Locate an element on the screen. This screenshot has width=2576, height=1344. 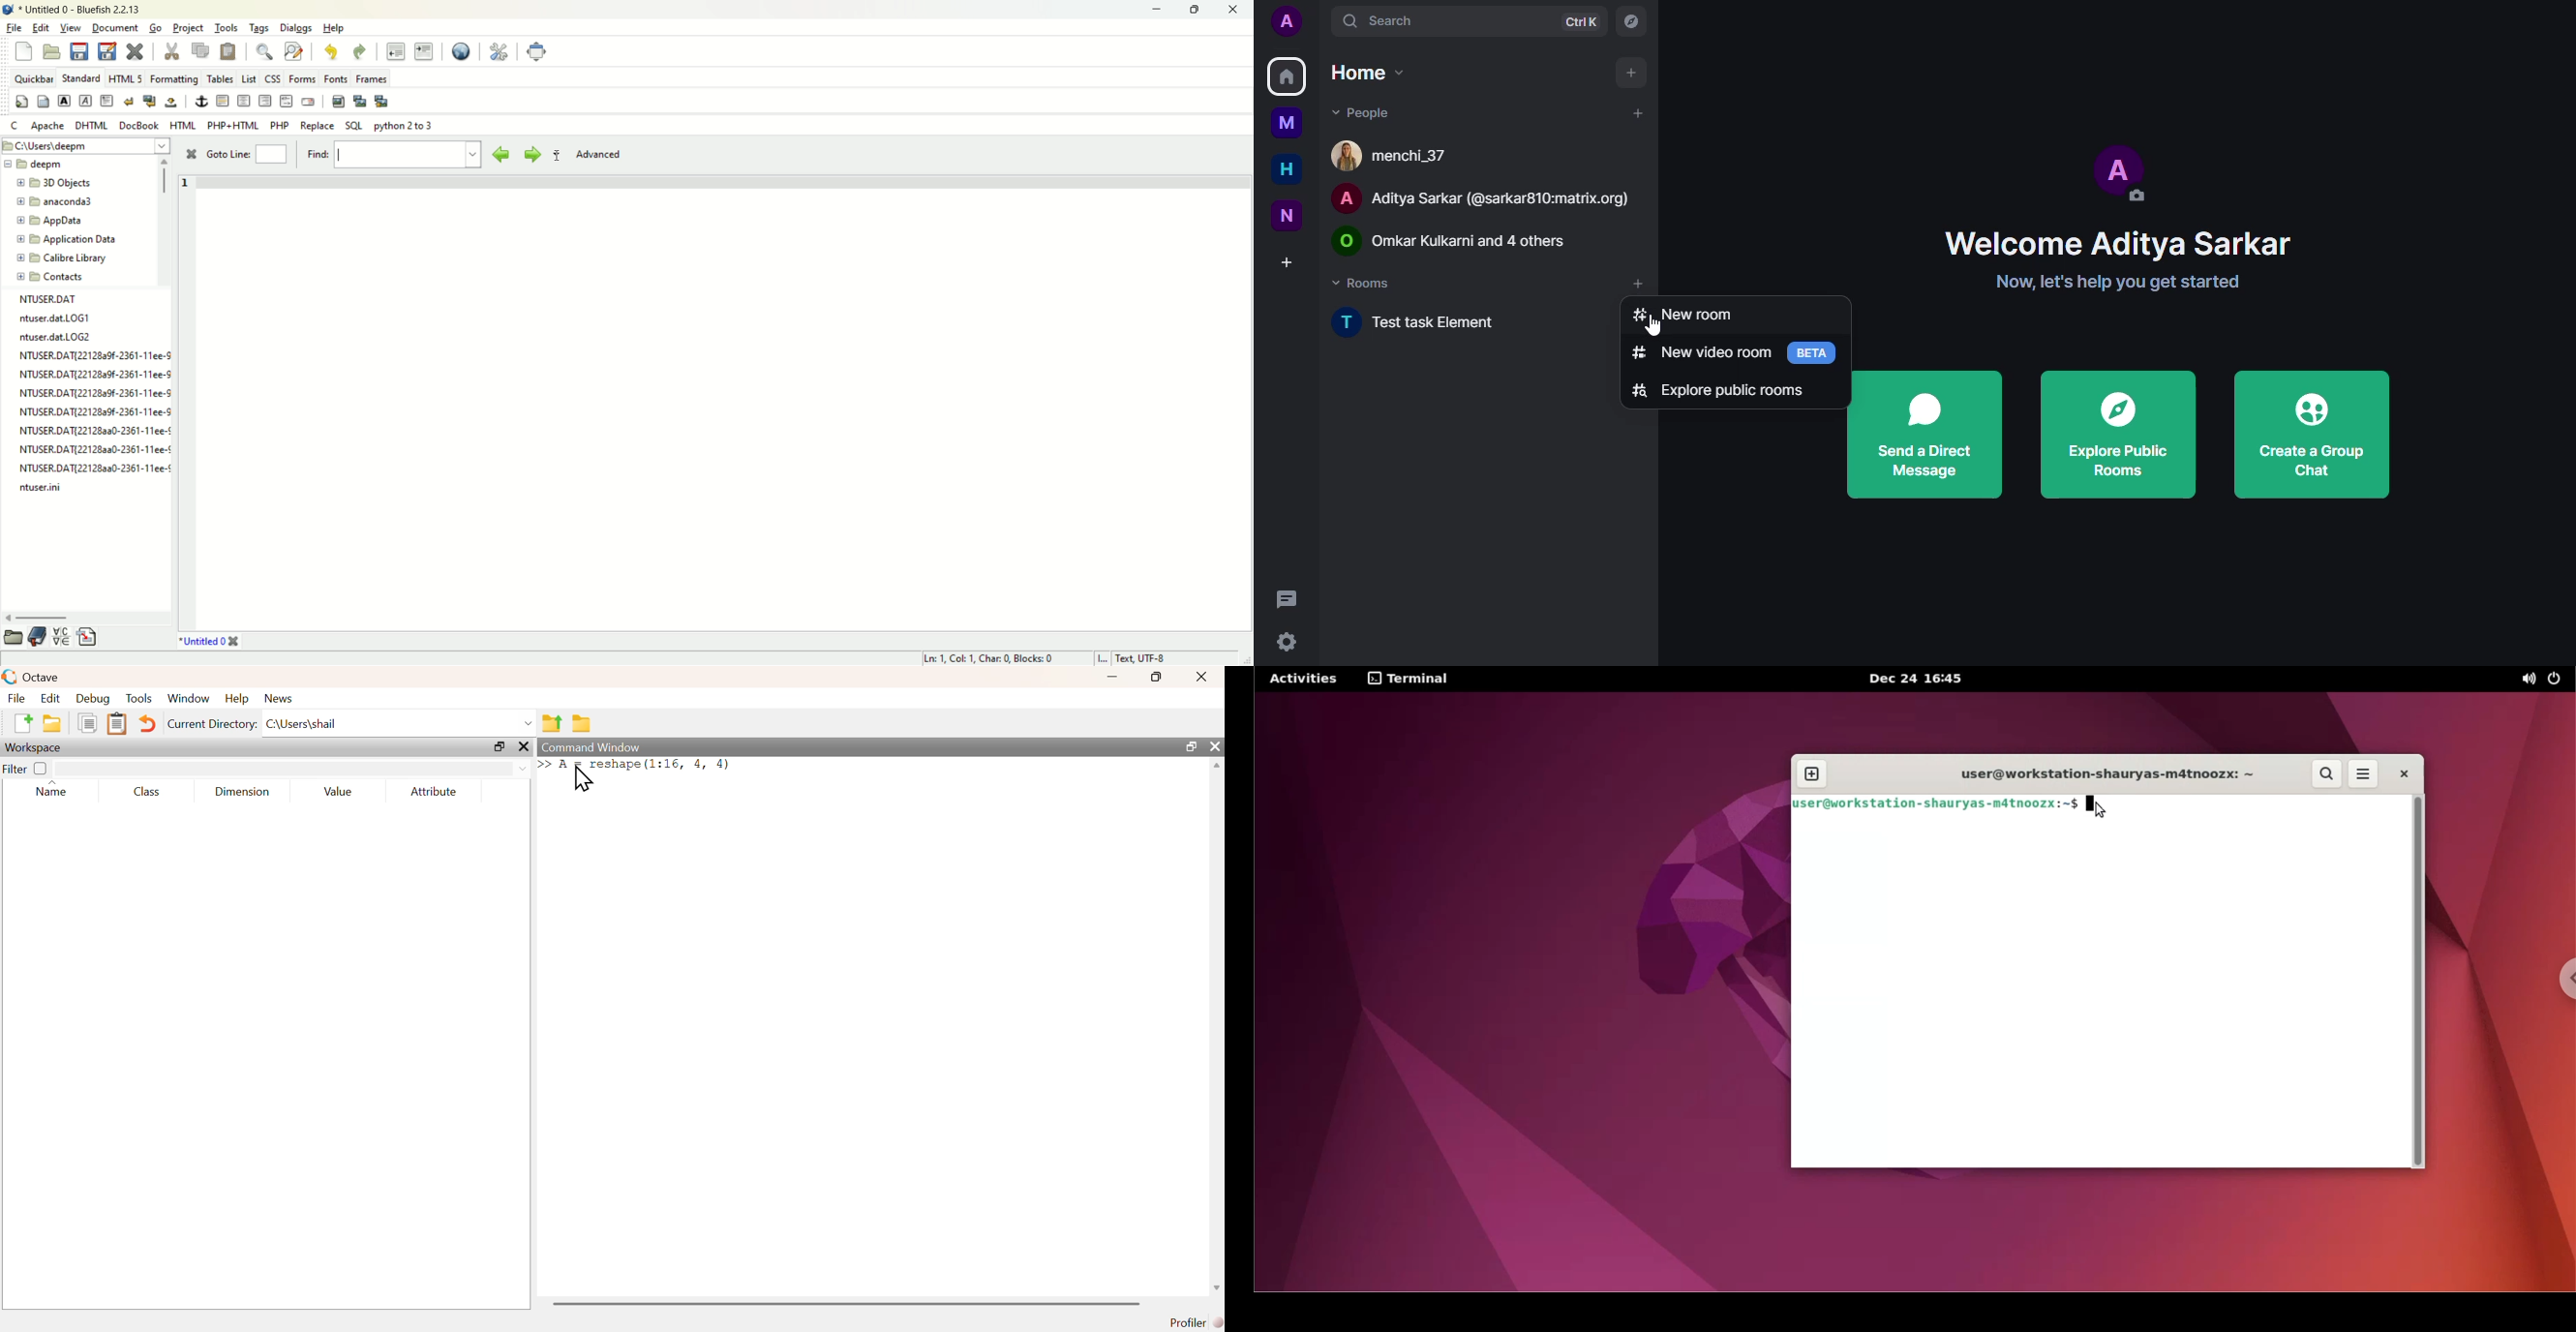
maximize is located at coordinates (1194, 10).